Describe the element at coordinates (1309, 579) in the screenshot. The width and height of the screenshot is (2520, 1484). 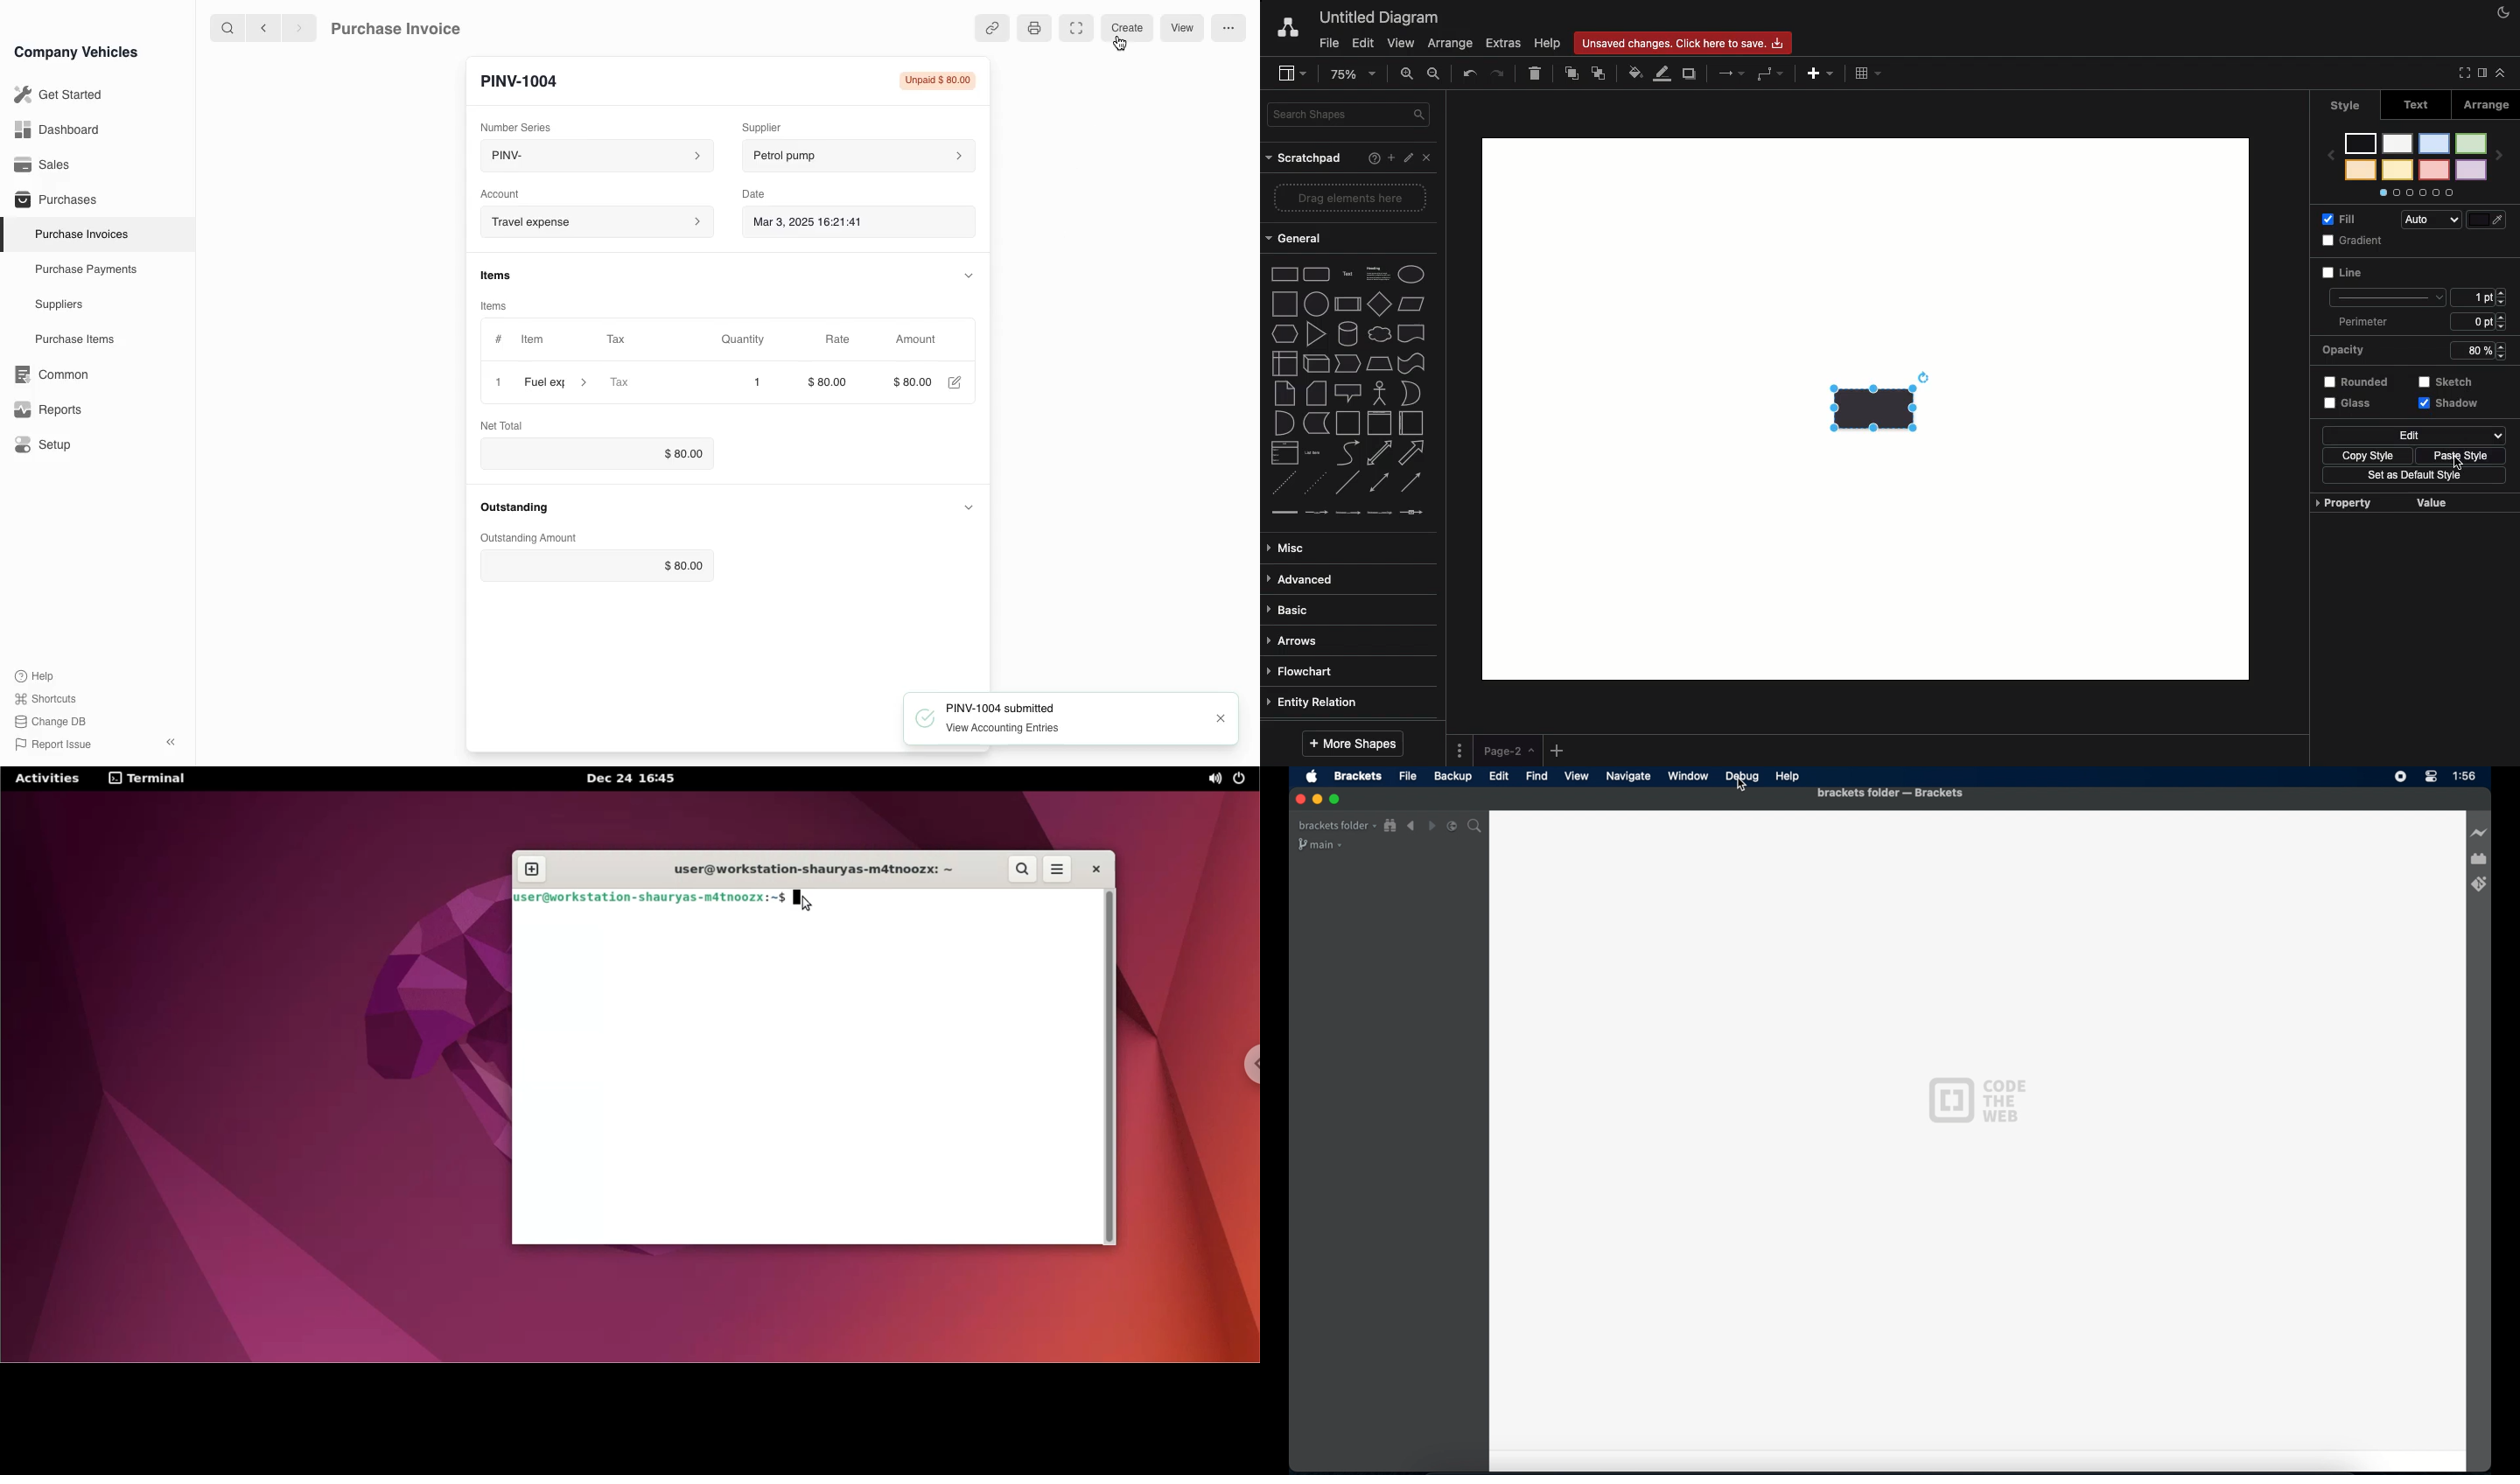
I see `Advanced` at that location.